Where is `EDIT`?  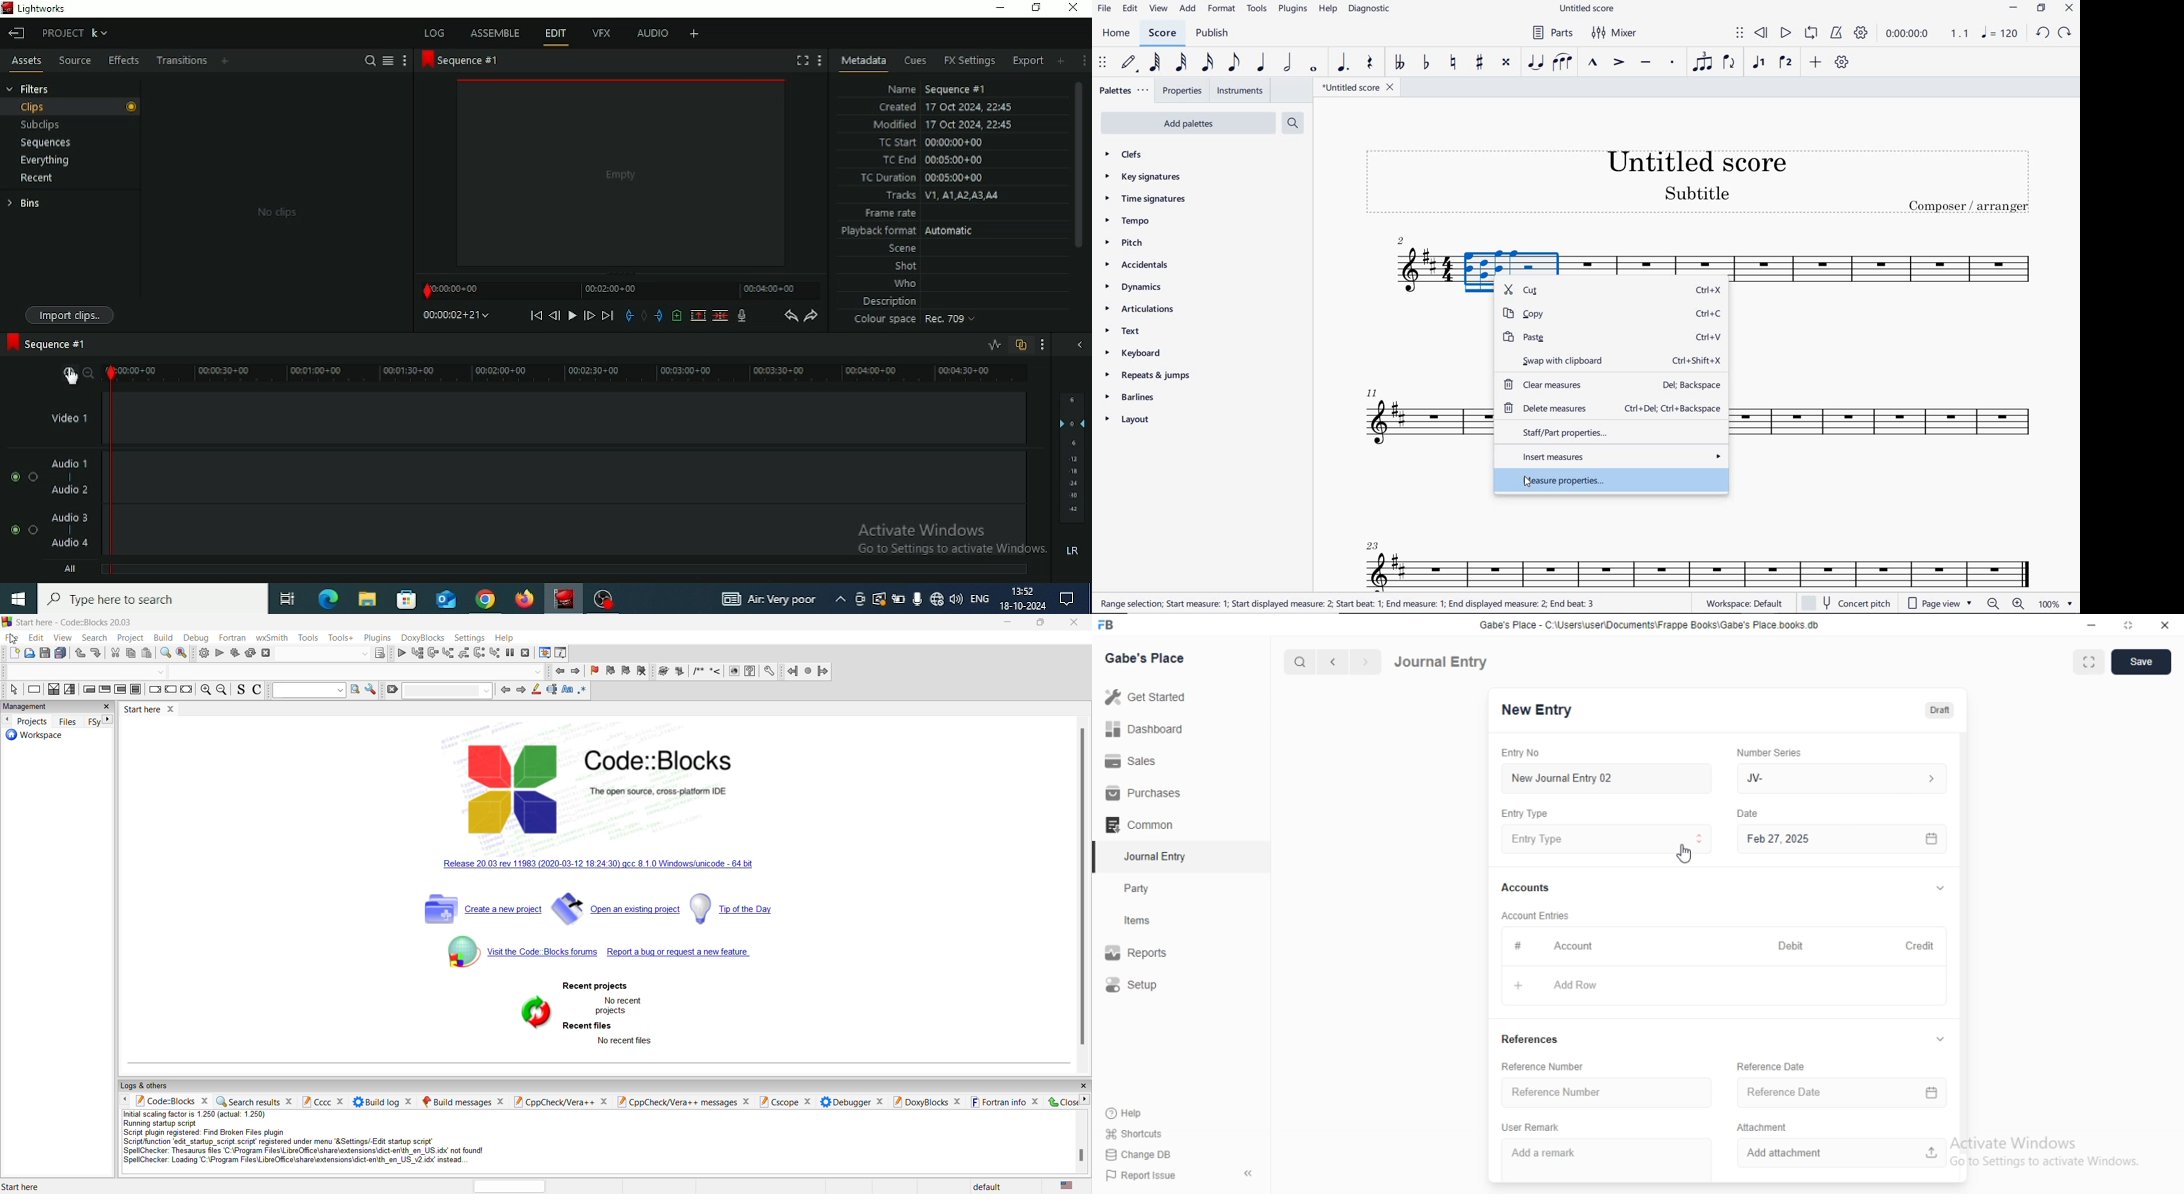
EDIT is located at coordinates (1130, 10).